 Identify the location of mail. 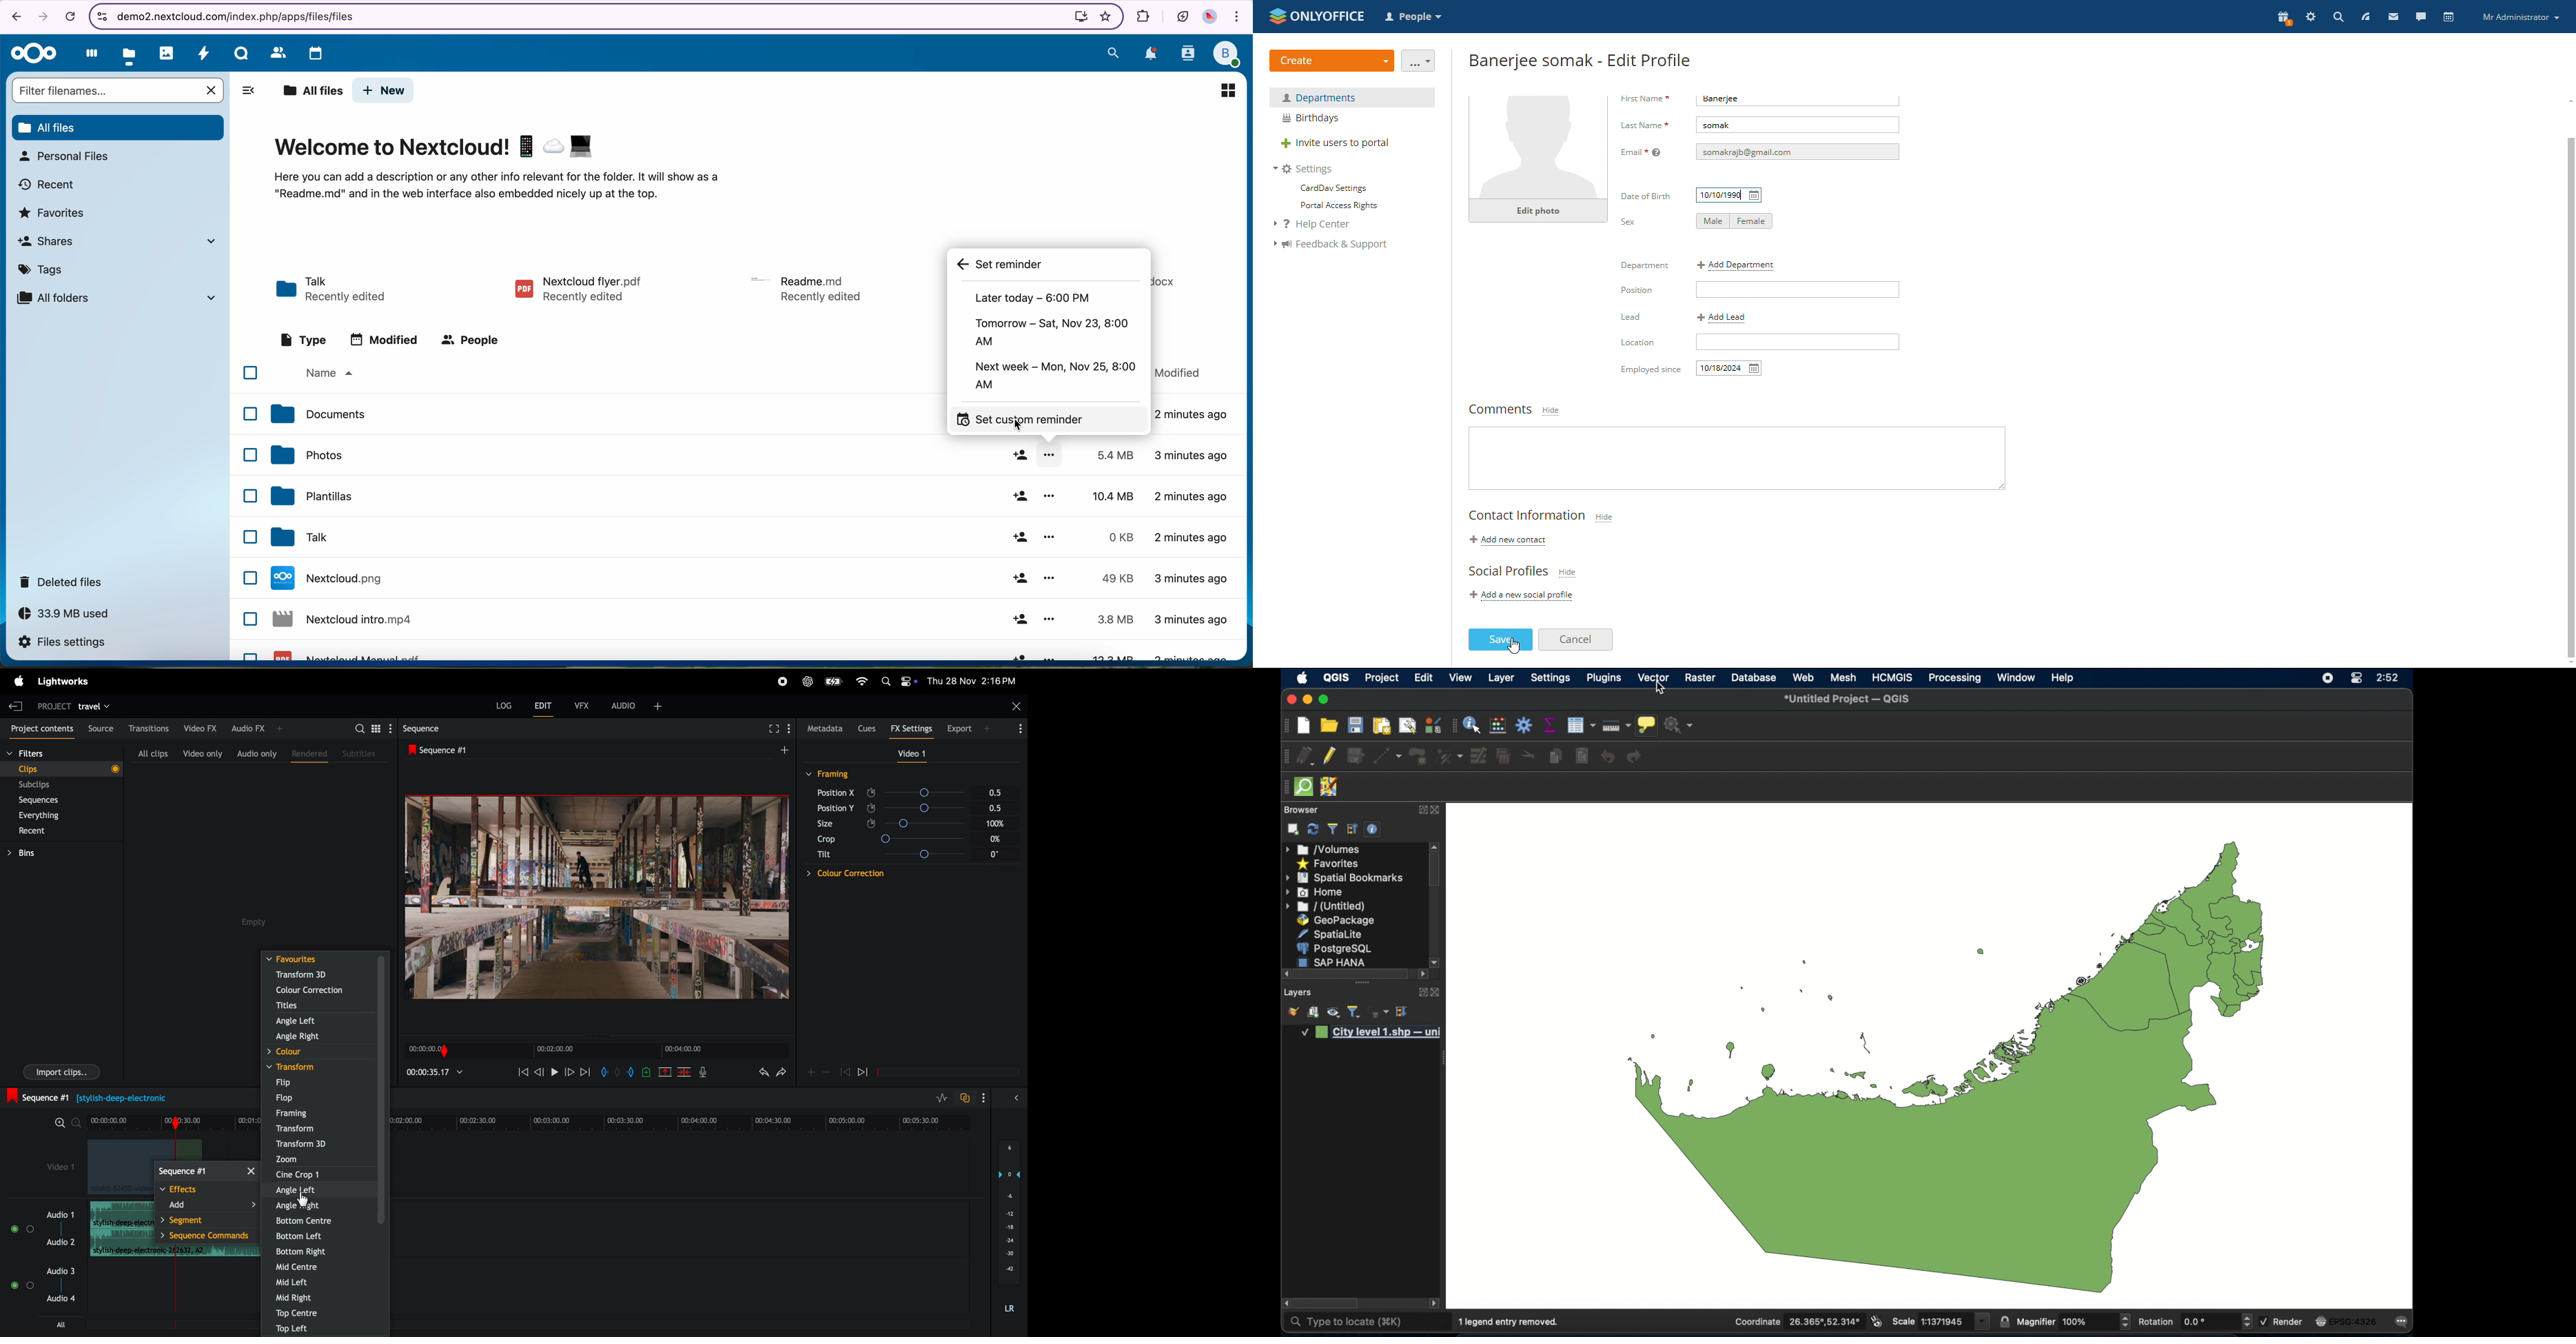
(2392, 17).